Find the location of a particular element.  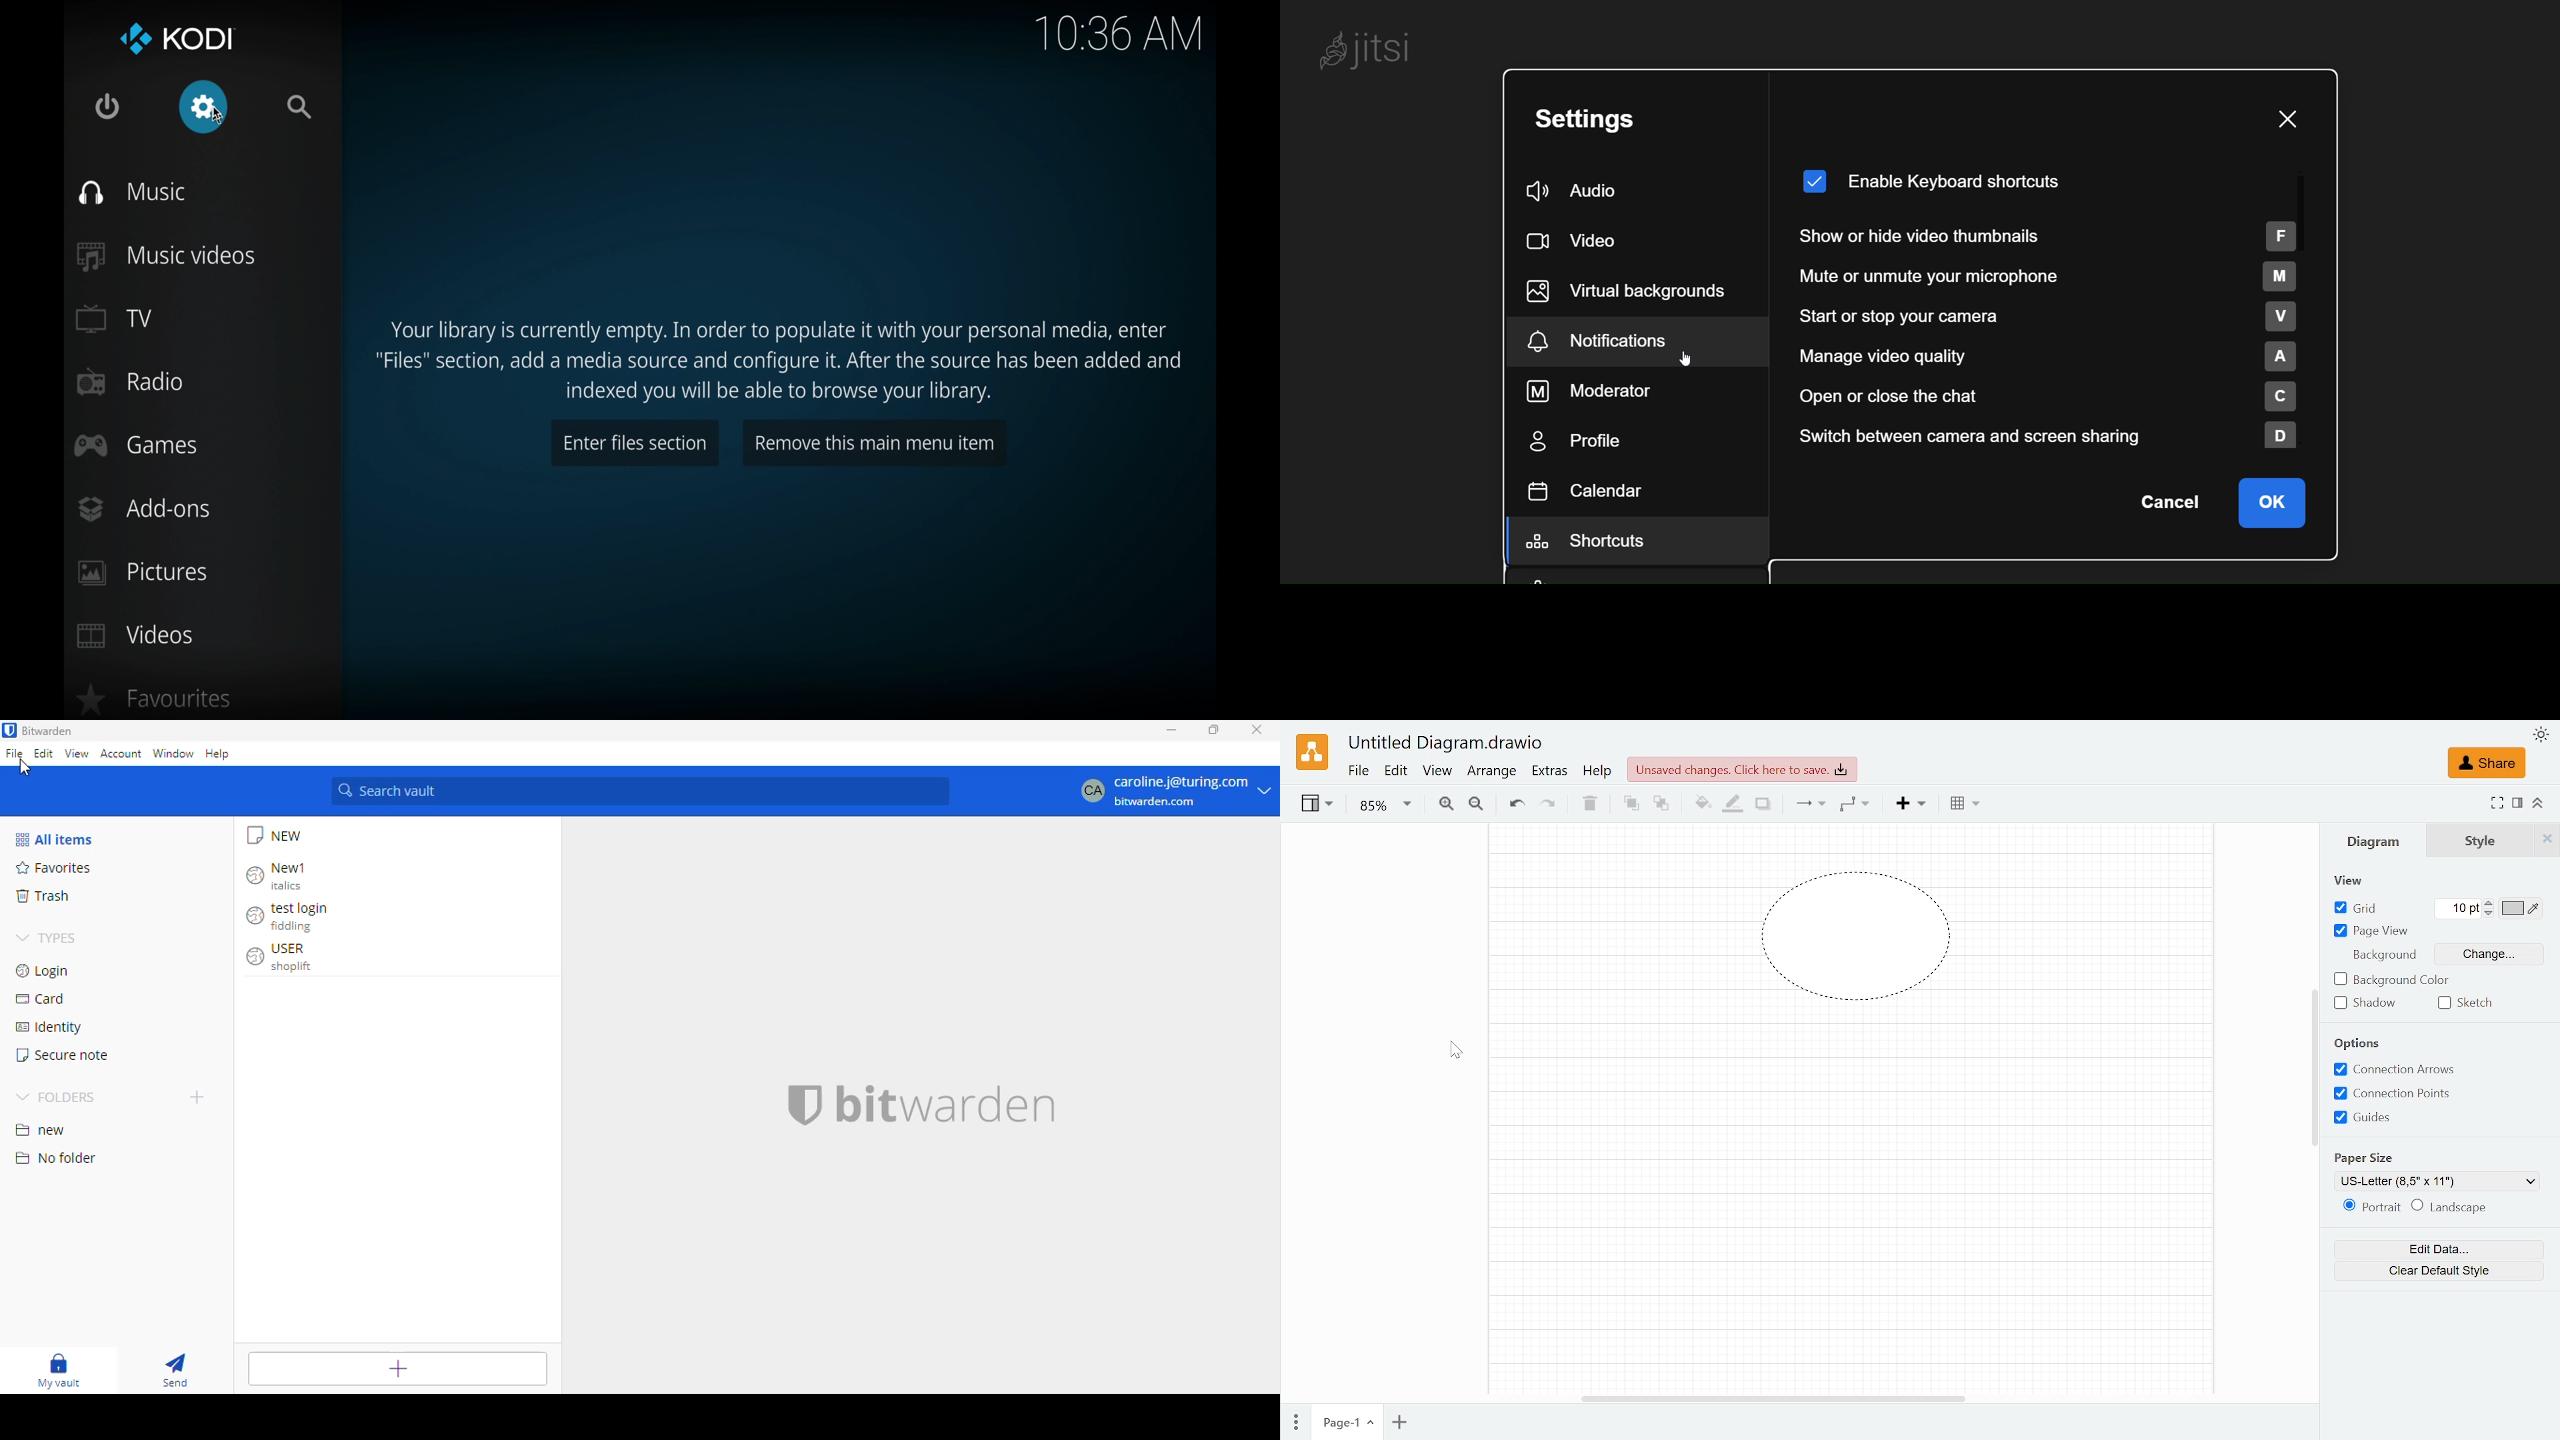

Arrange is located at coordinates (1493, 772).